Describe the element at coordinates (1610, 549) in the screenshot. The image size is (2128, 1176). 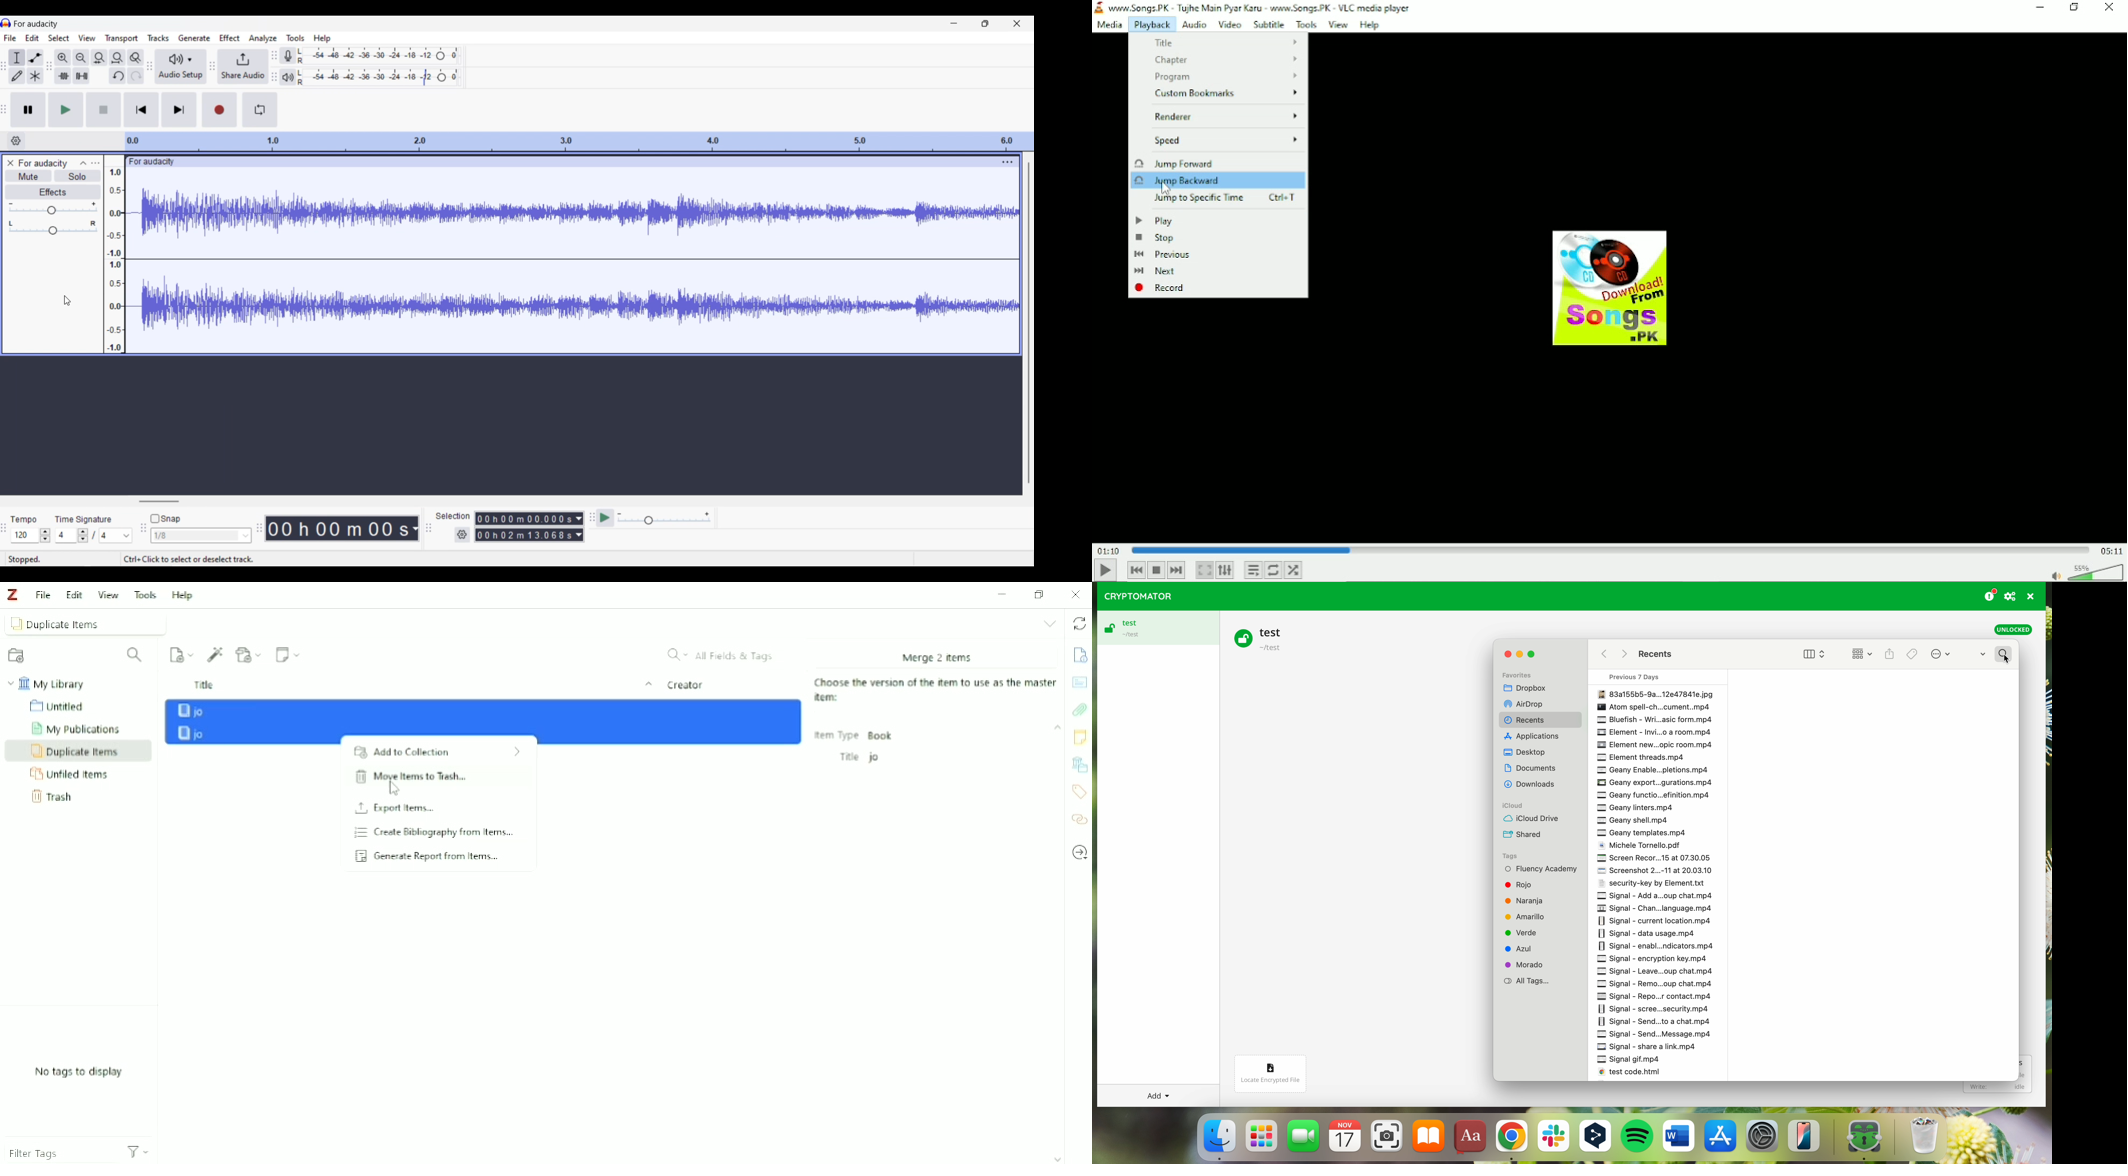
I see `Play duration` at that location.